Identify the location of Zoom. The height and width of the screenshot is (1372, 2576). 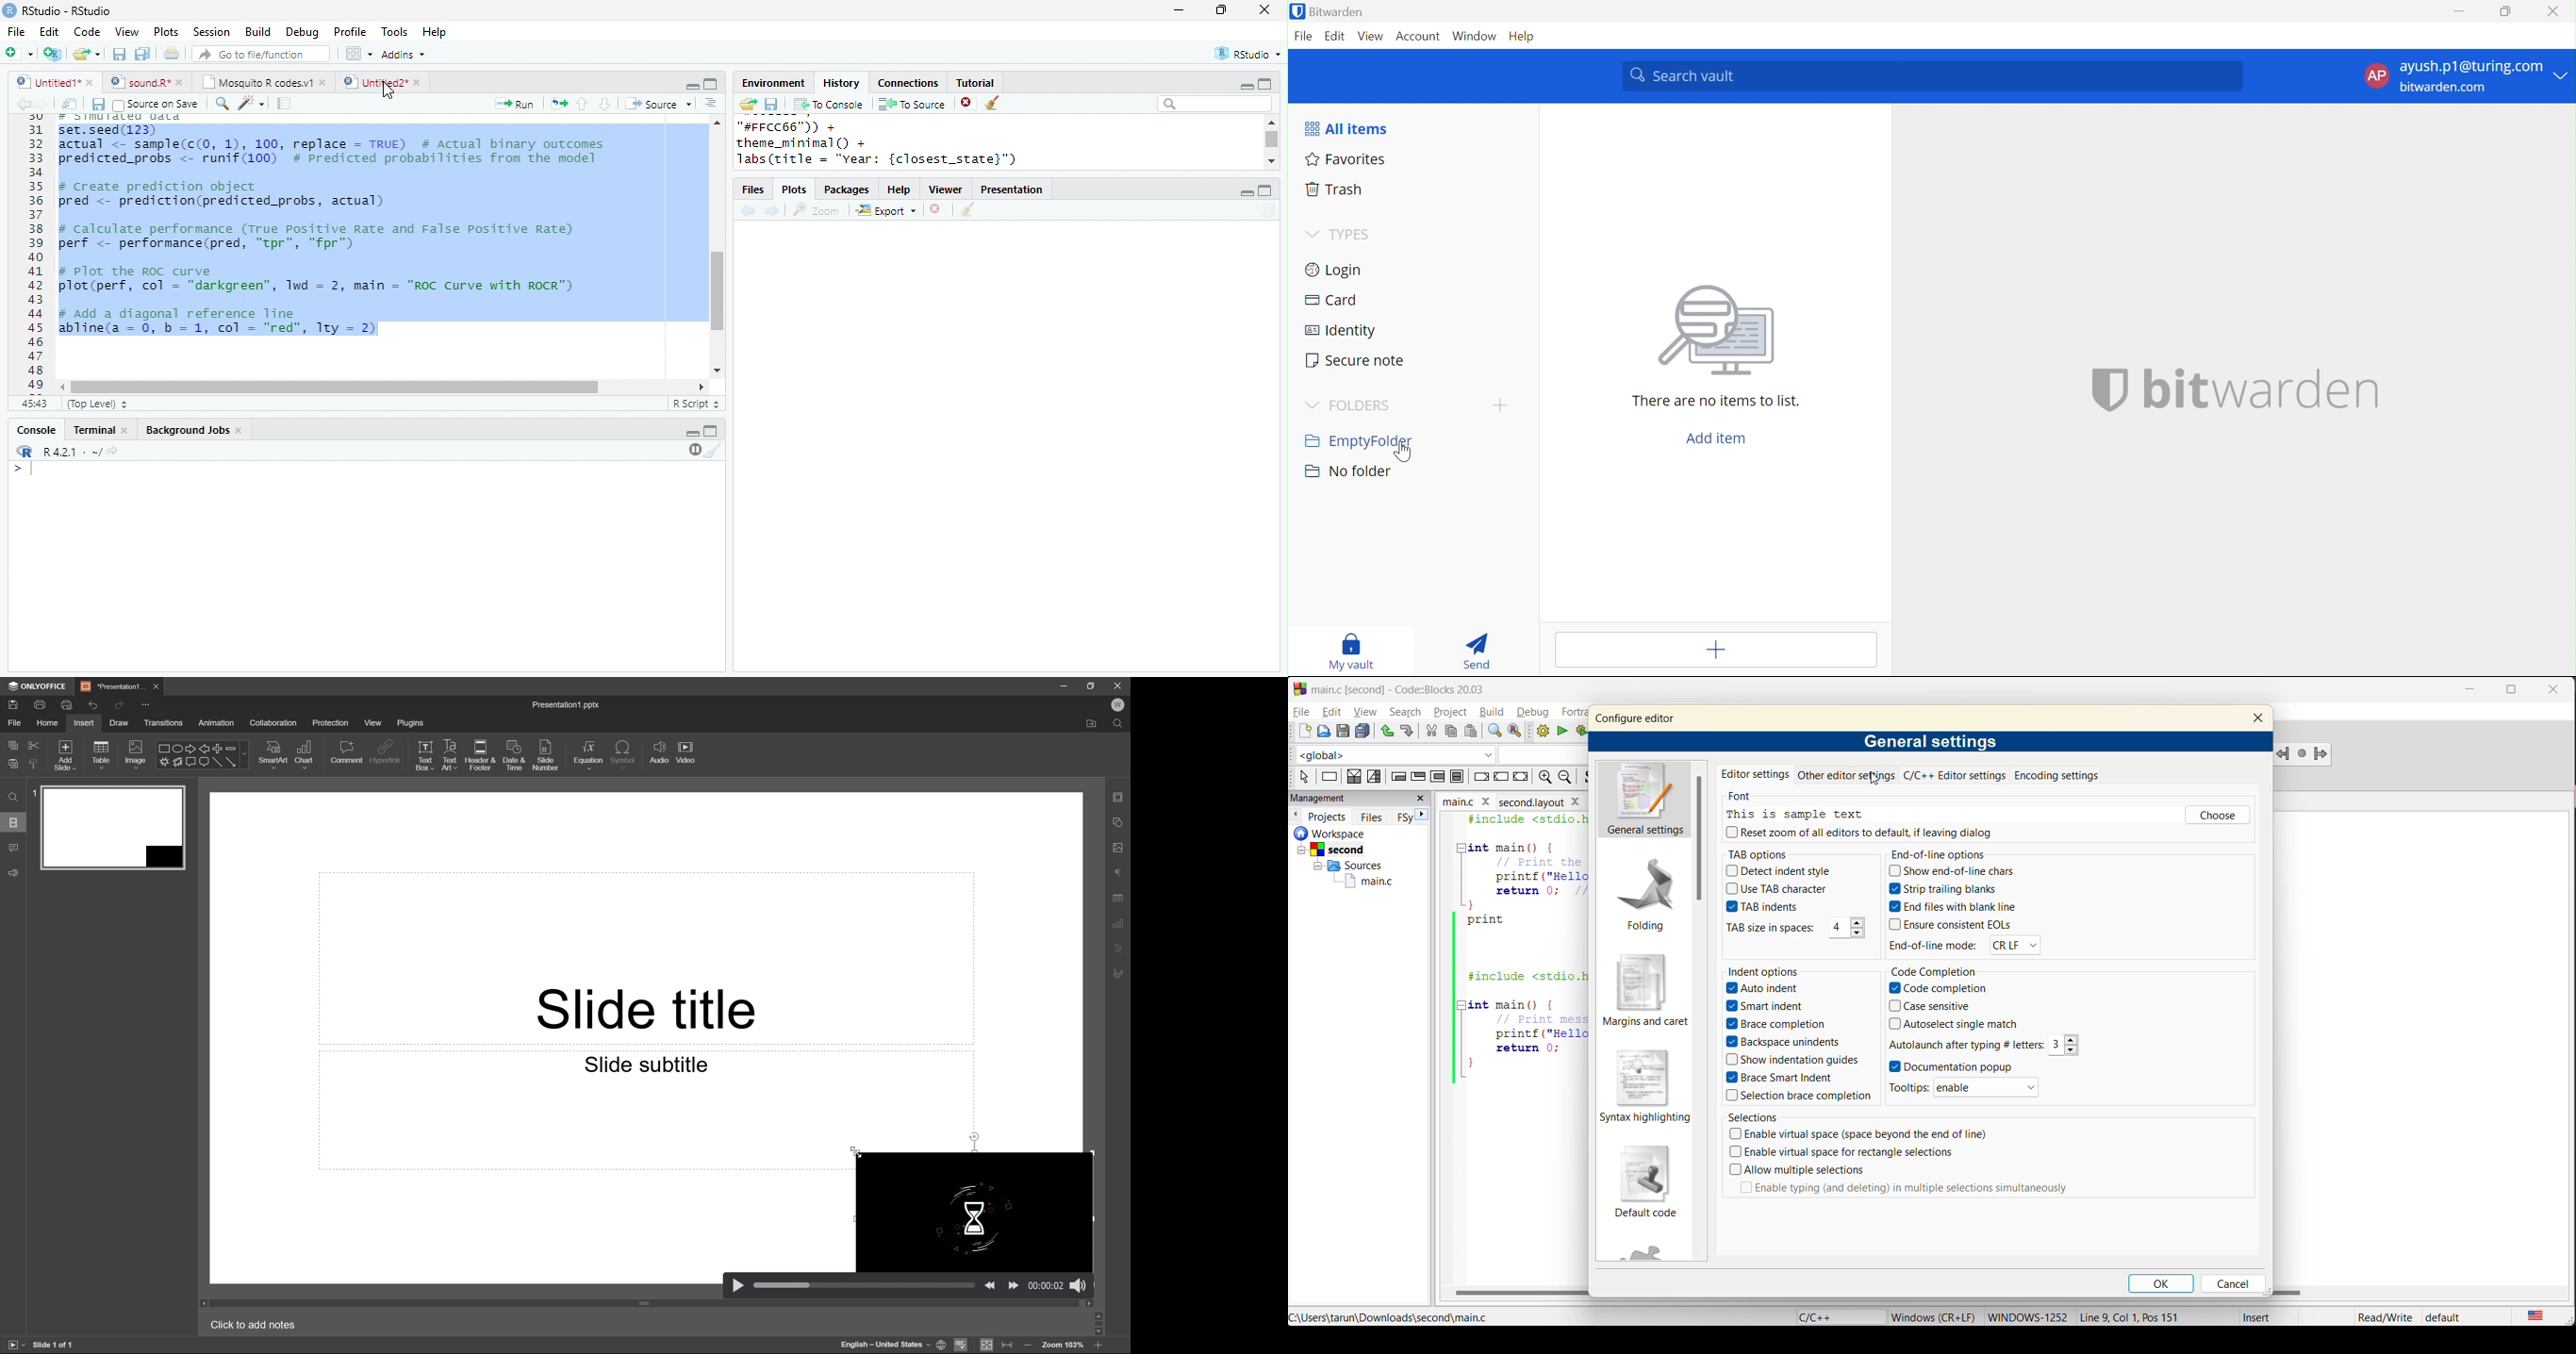
(817, 210).